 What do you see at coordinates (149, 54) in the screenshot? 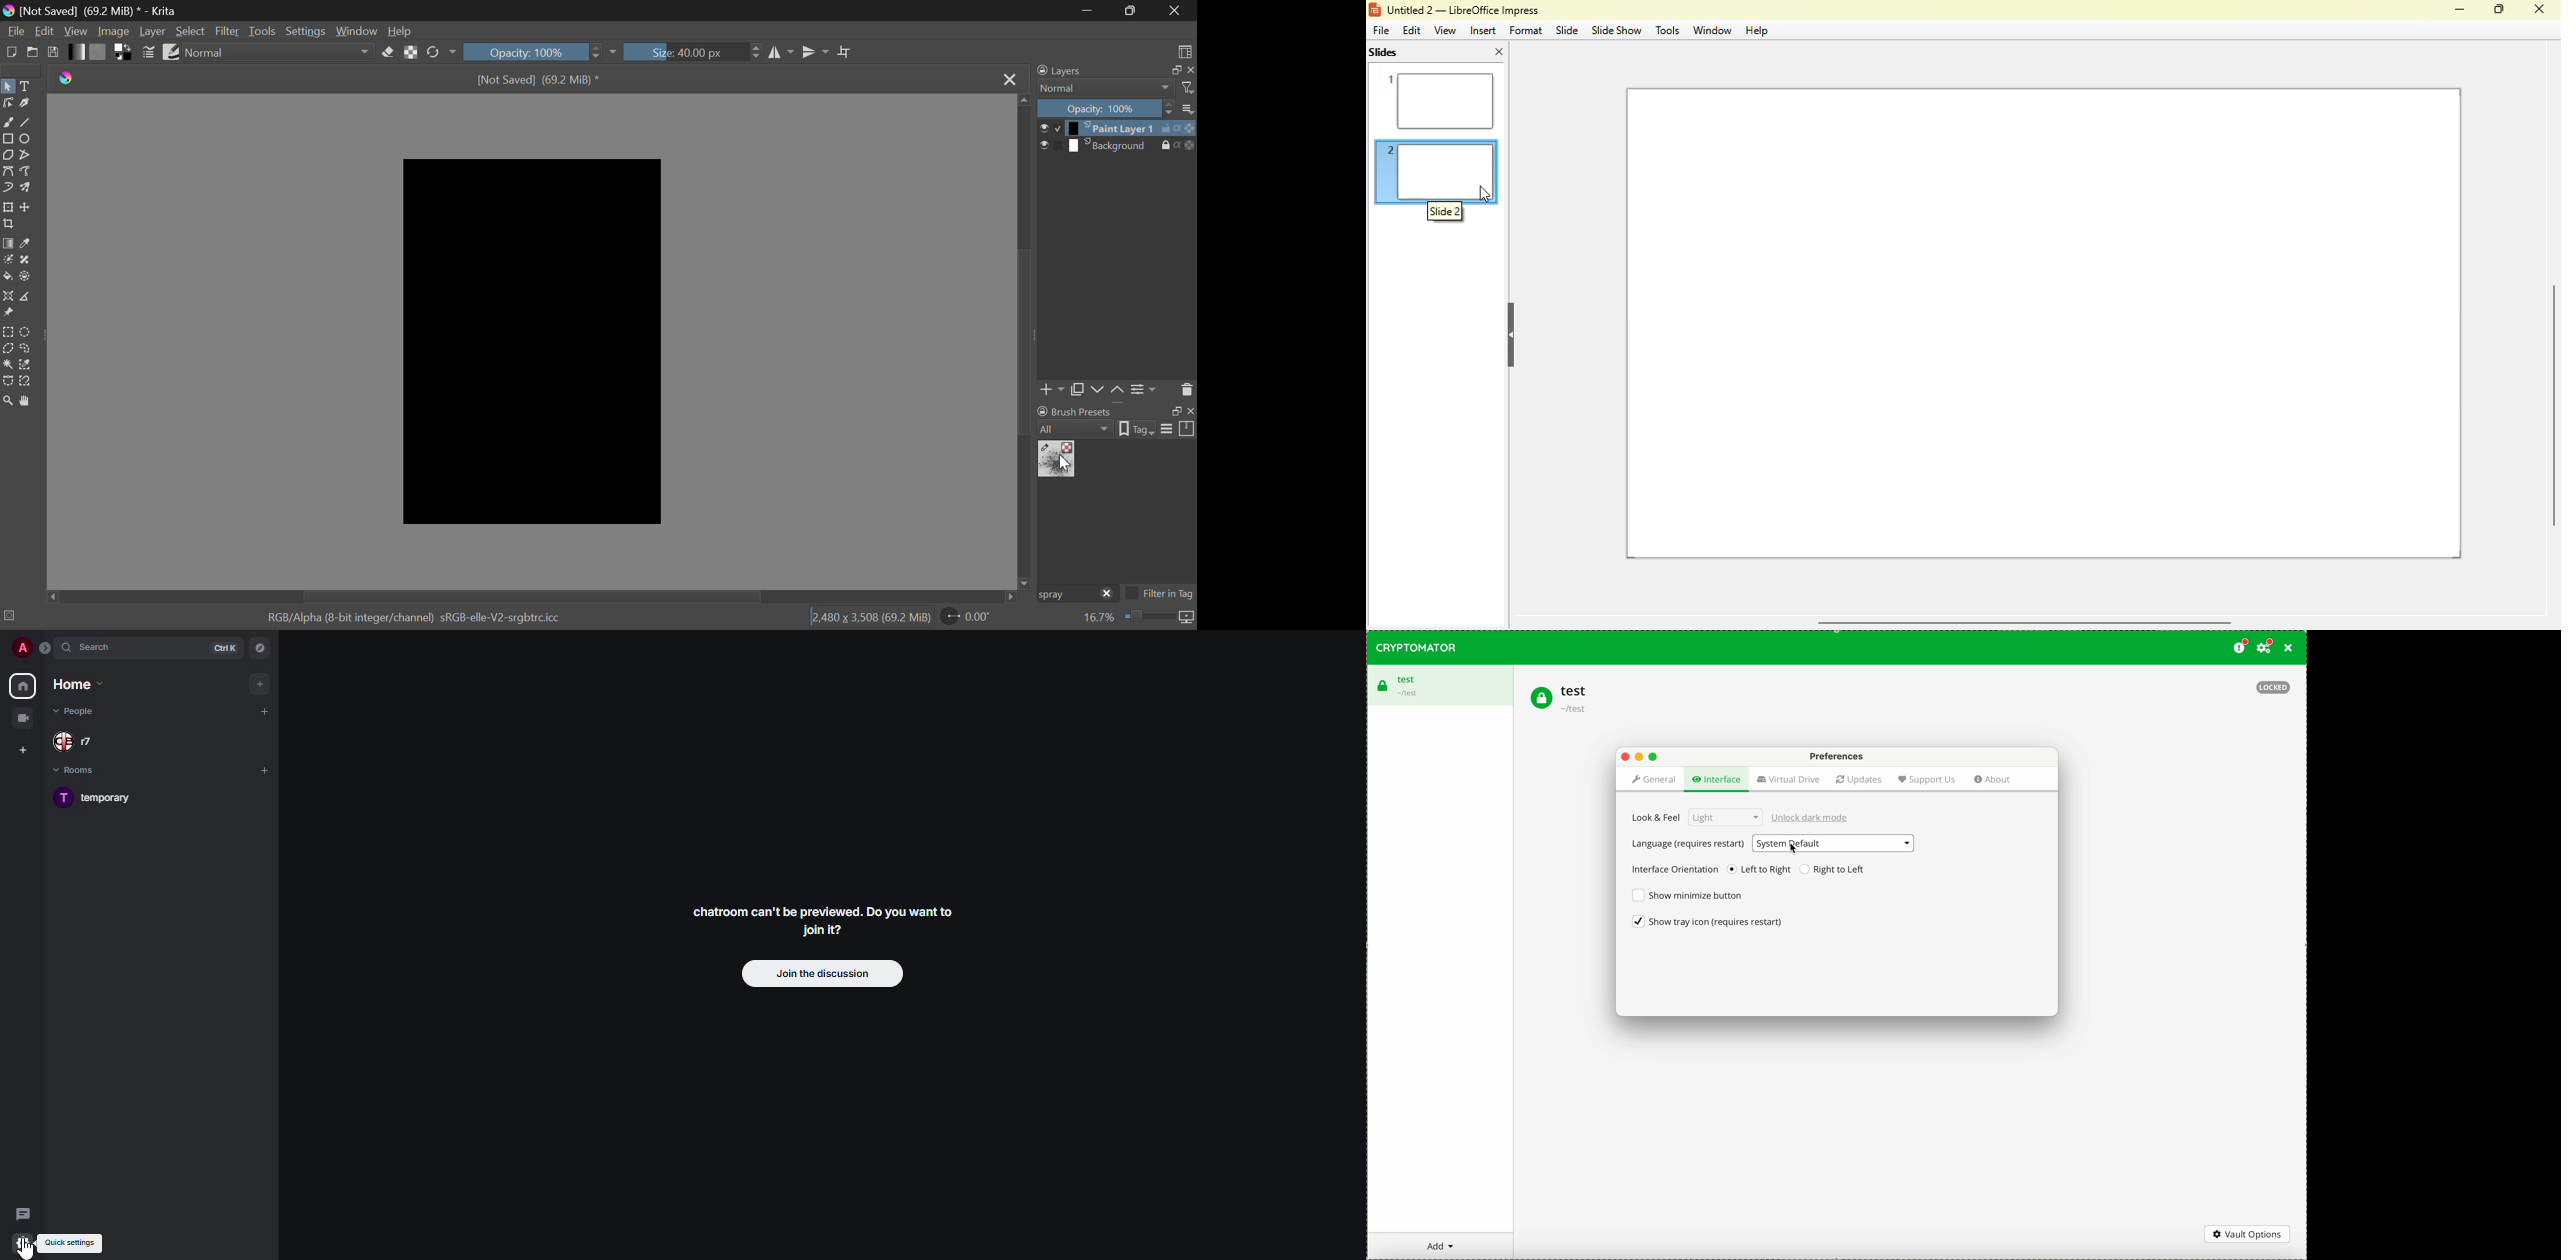
I see `Brush Settings` at bounding box center [149, 54].